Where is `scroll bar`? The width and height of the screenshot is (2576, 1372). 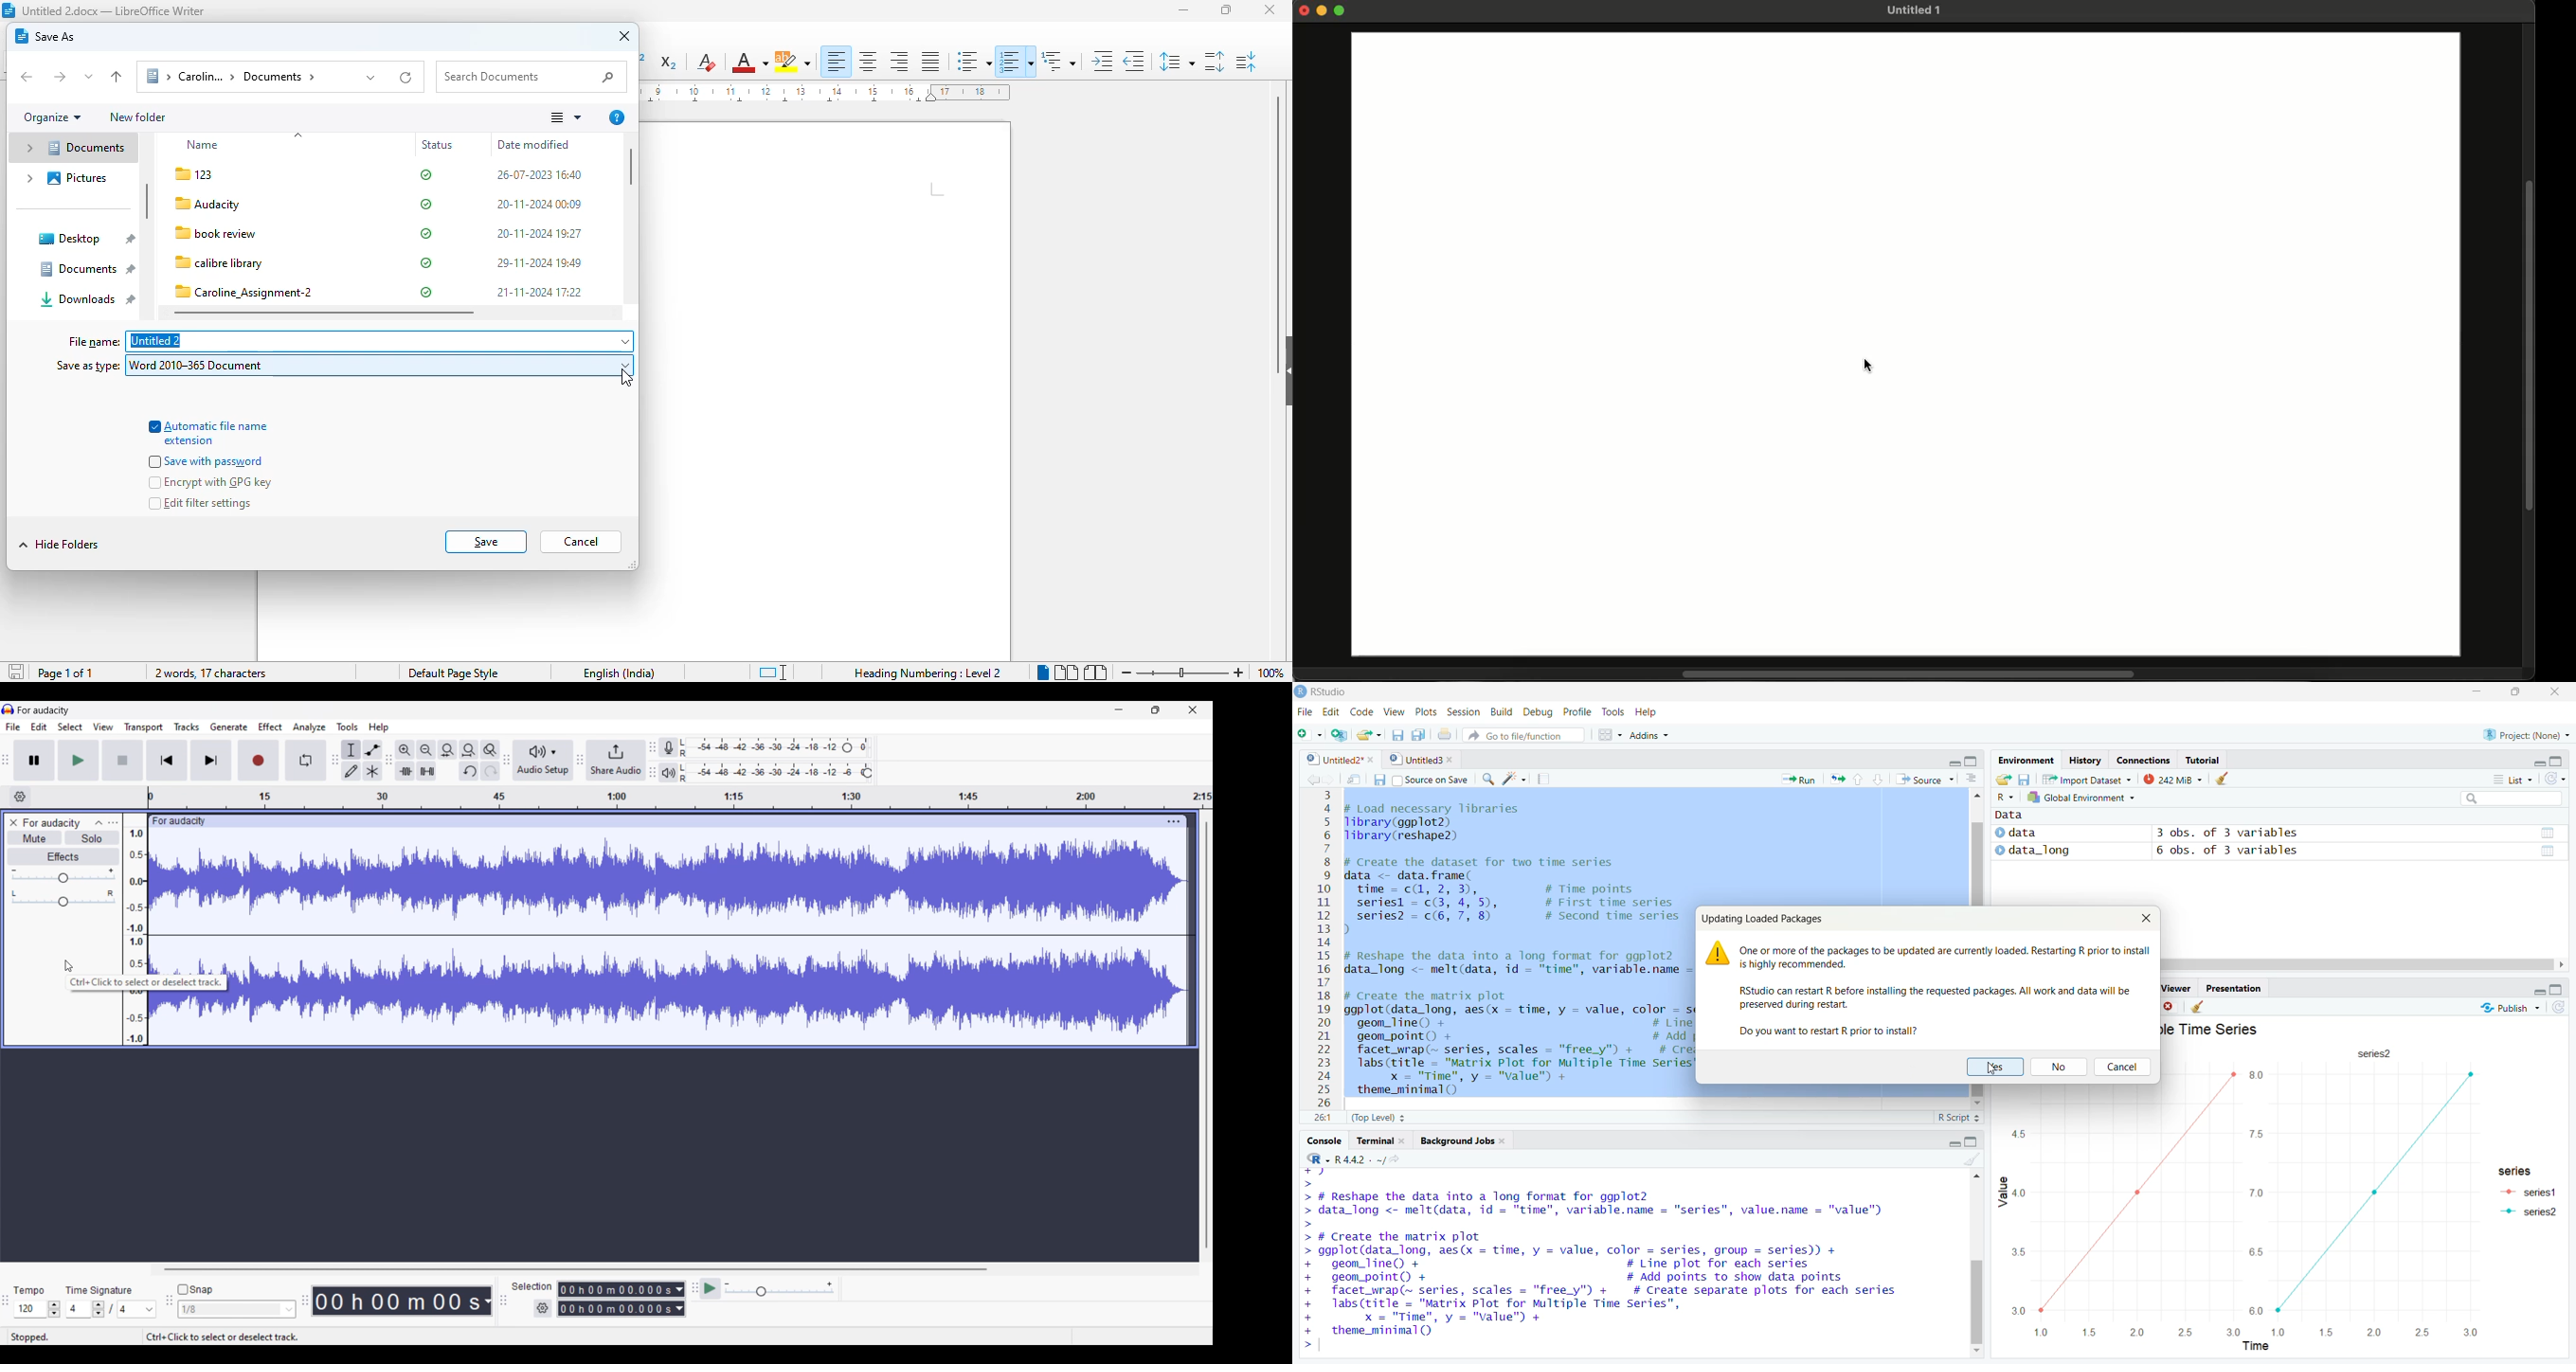
scroll bar is located at coordinates (1976, 864).